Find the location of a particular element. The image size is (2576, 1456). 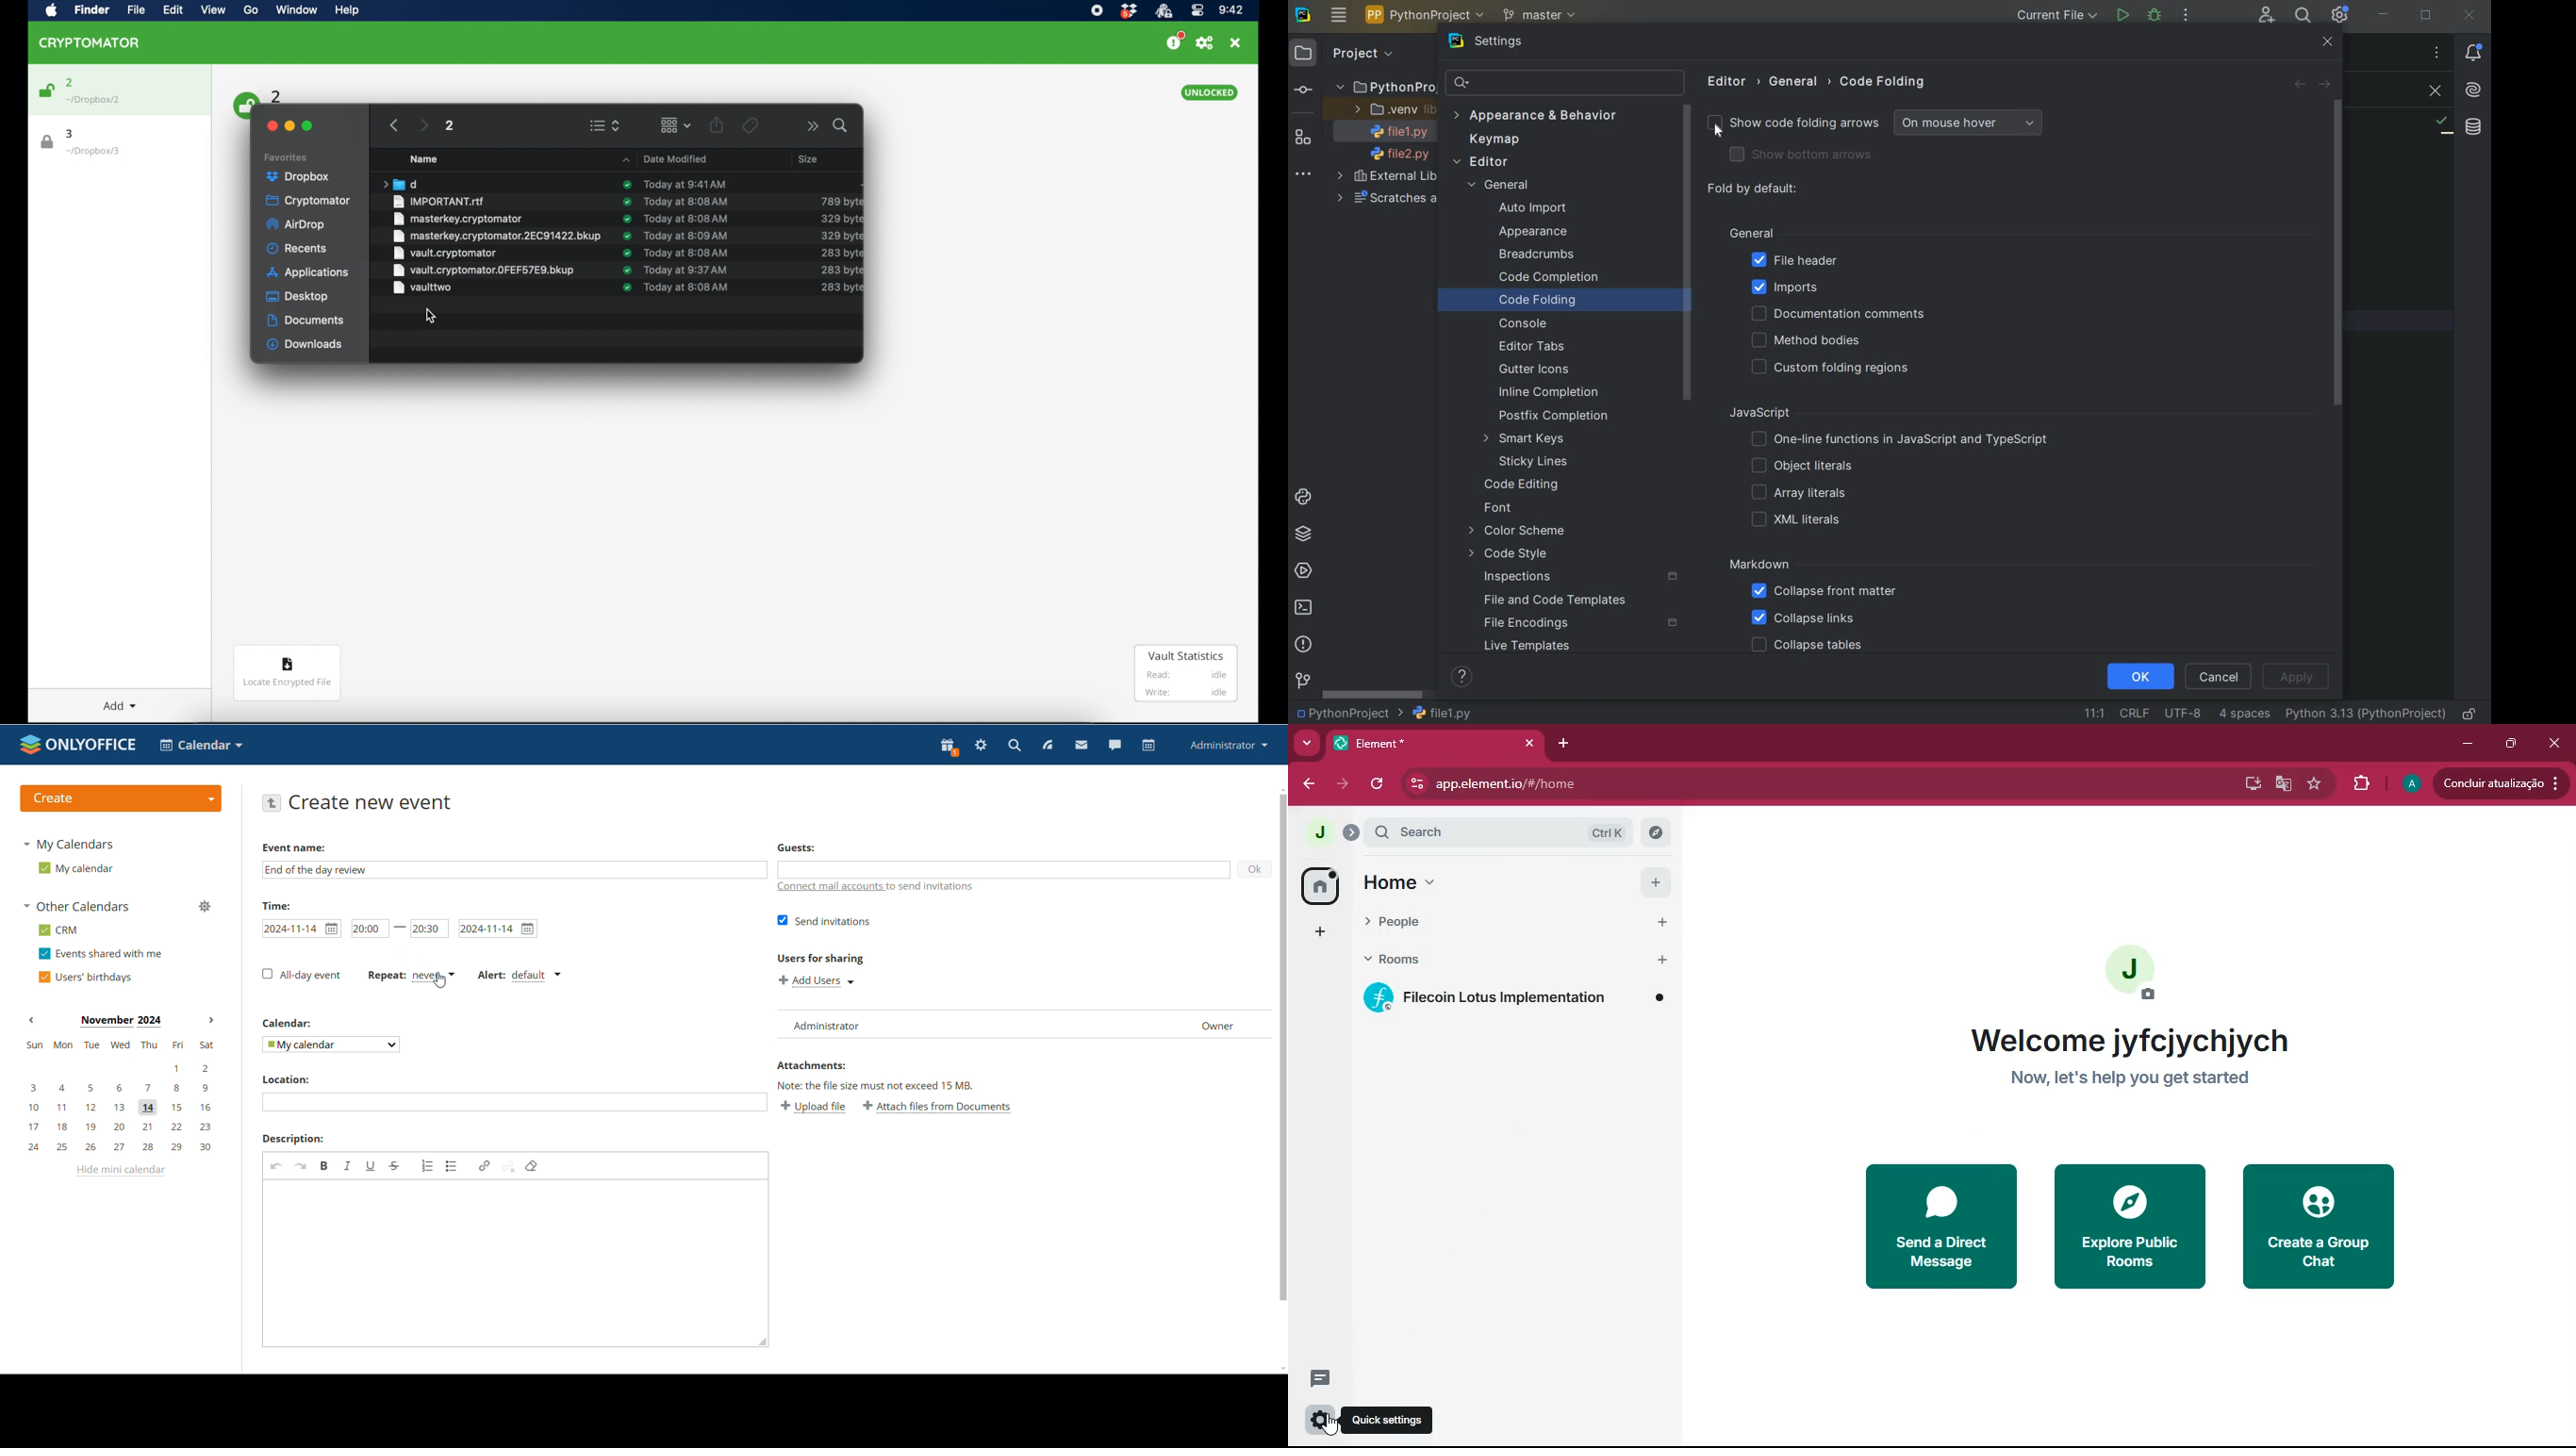

my calendar is located at coordinates (74, 868).